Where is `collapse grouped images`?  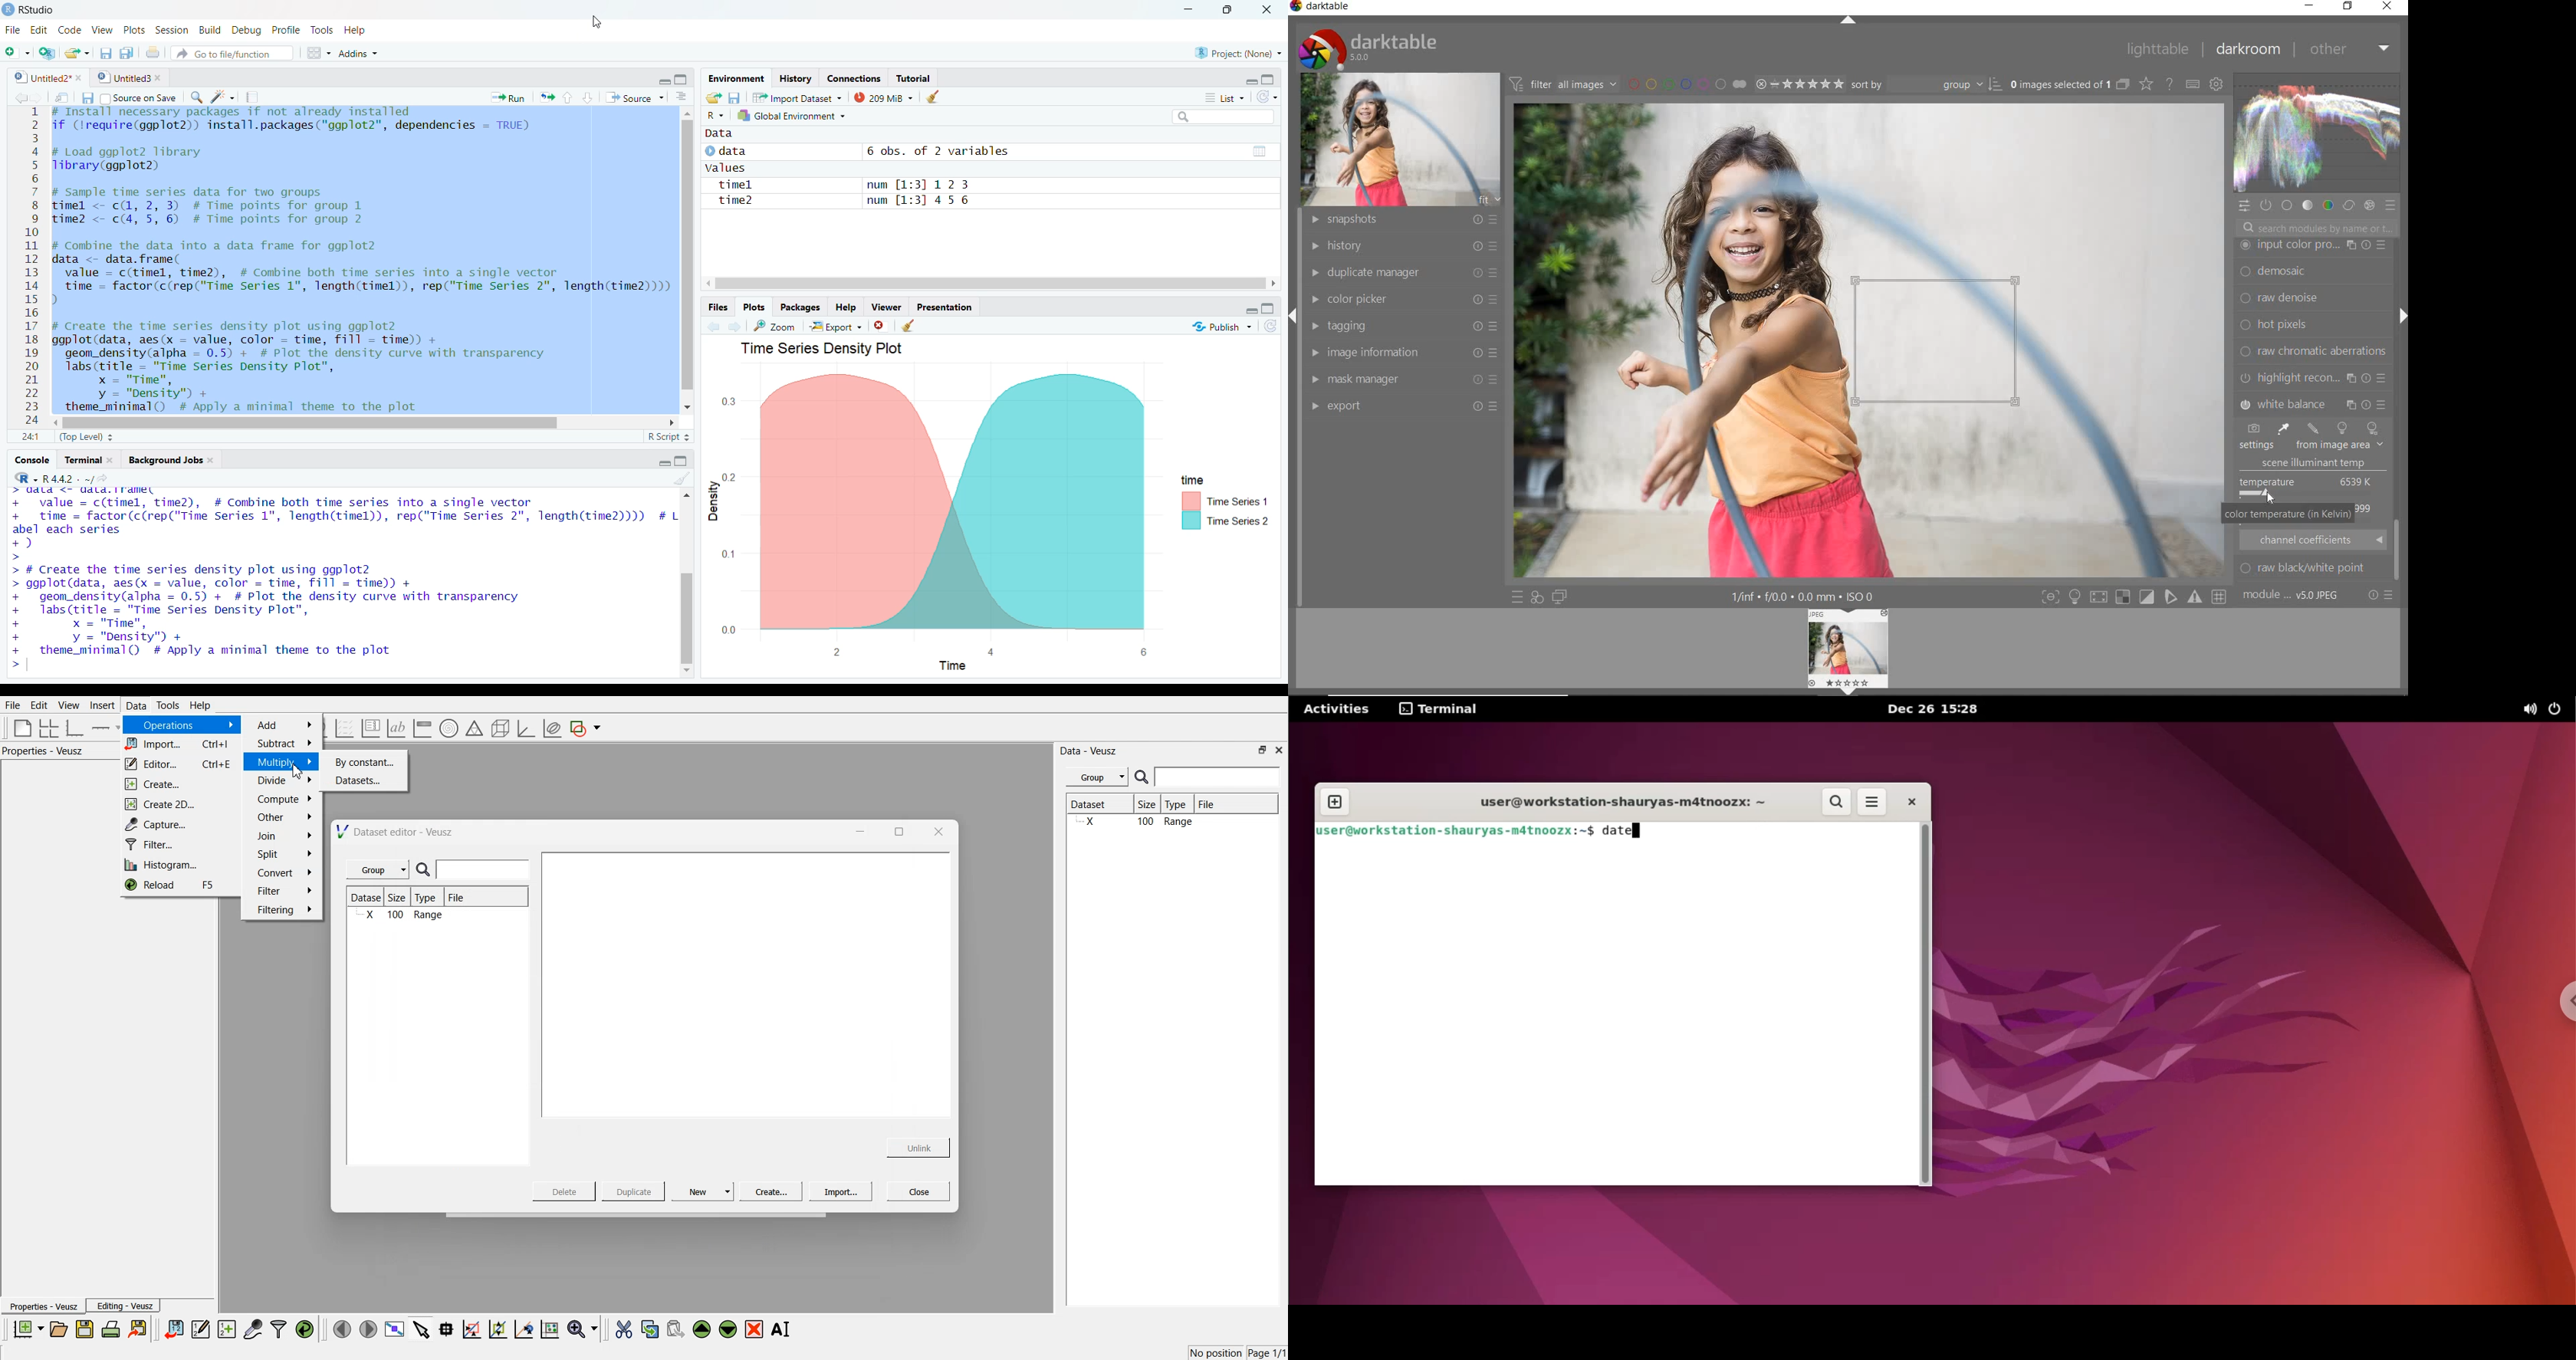 collapse grouped images is located at coordinates (2122, 85).